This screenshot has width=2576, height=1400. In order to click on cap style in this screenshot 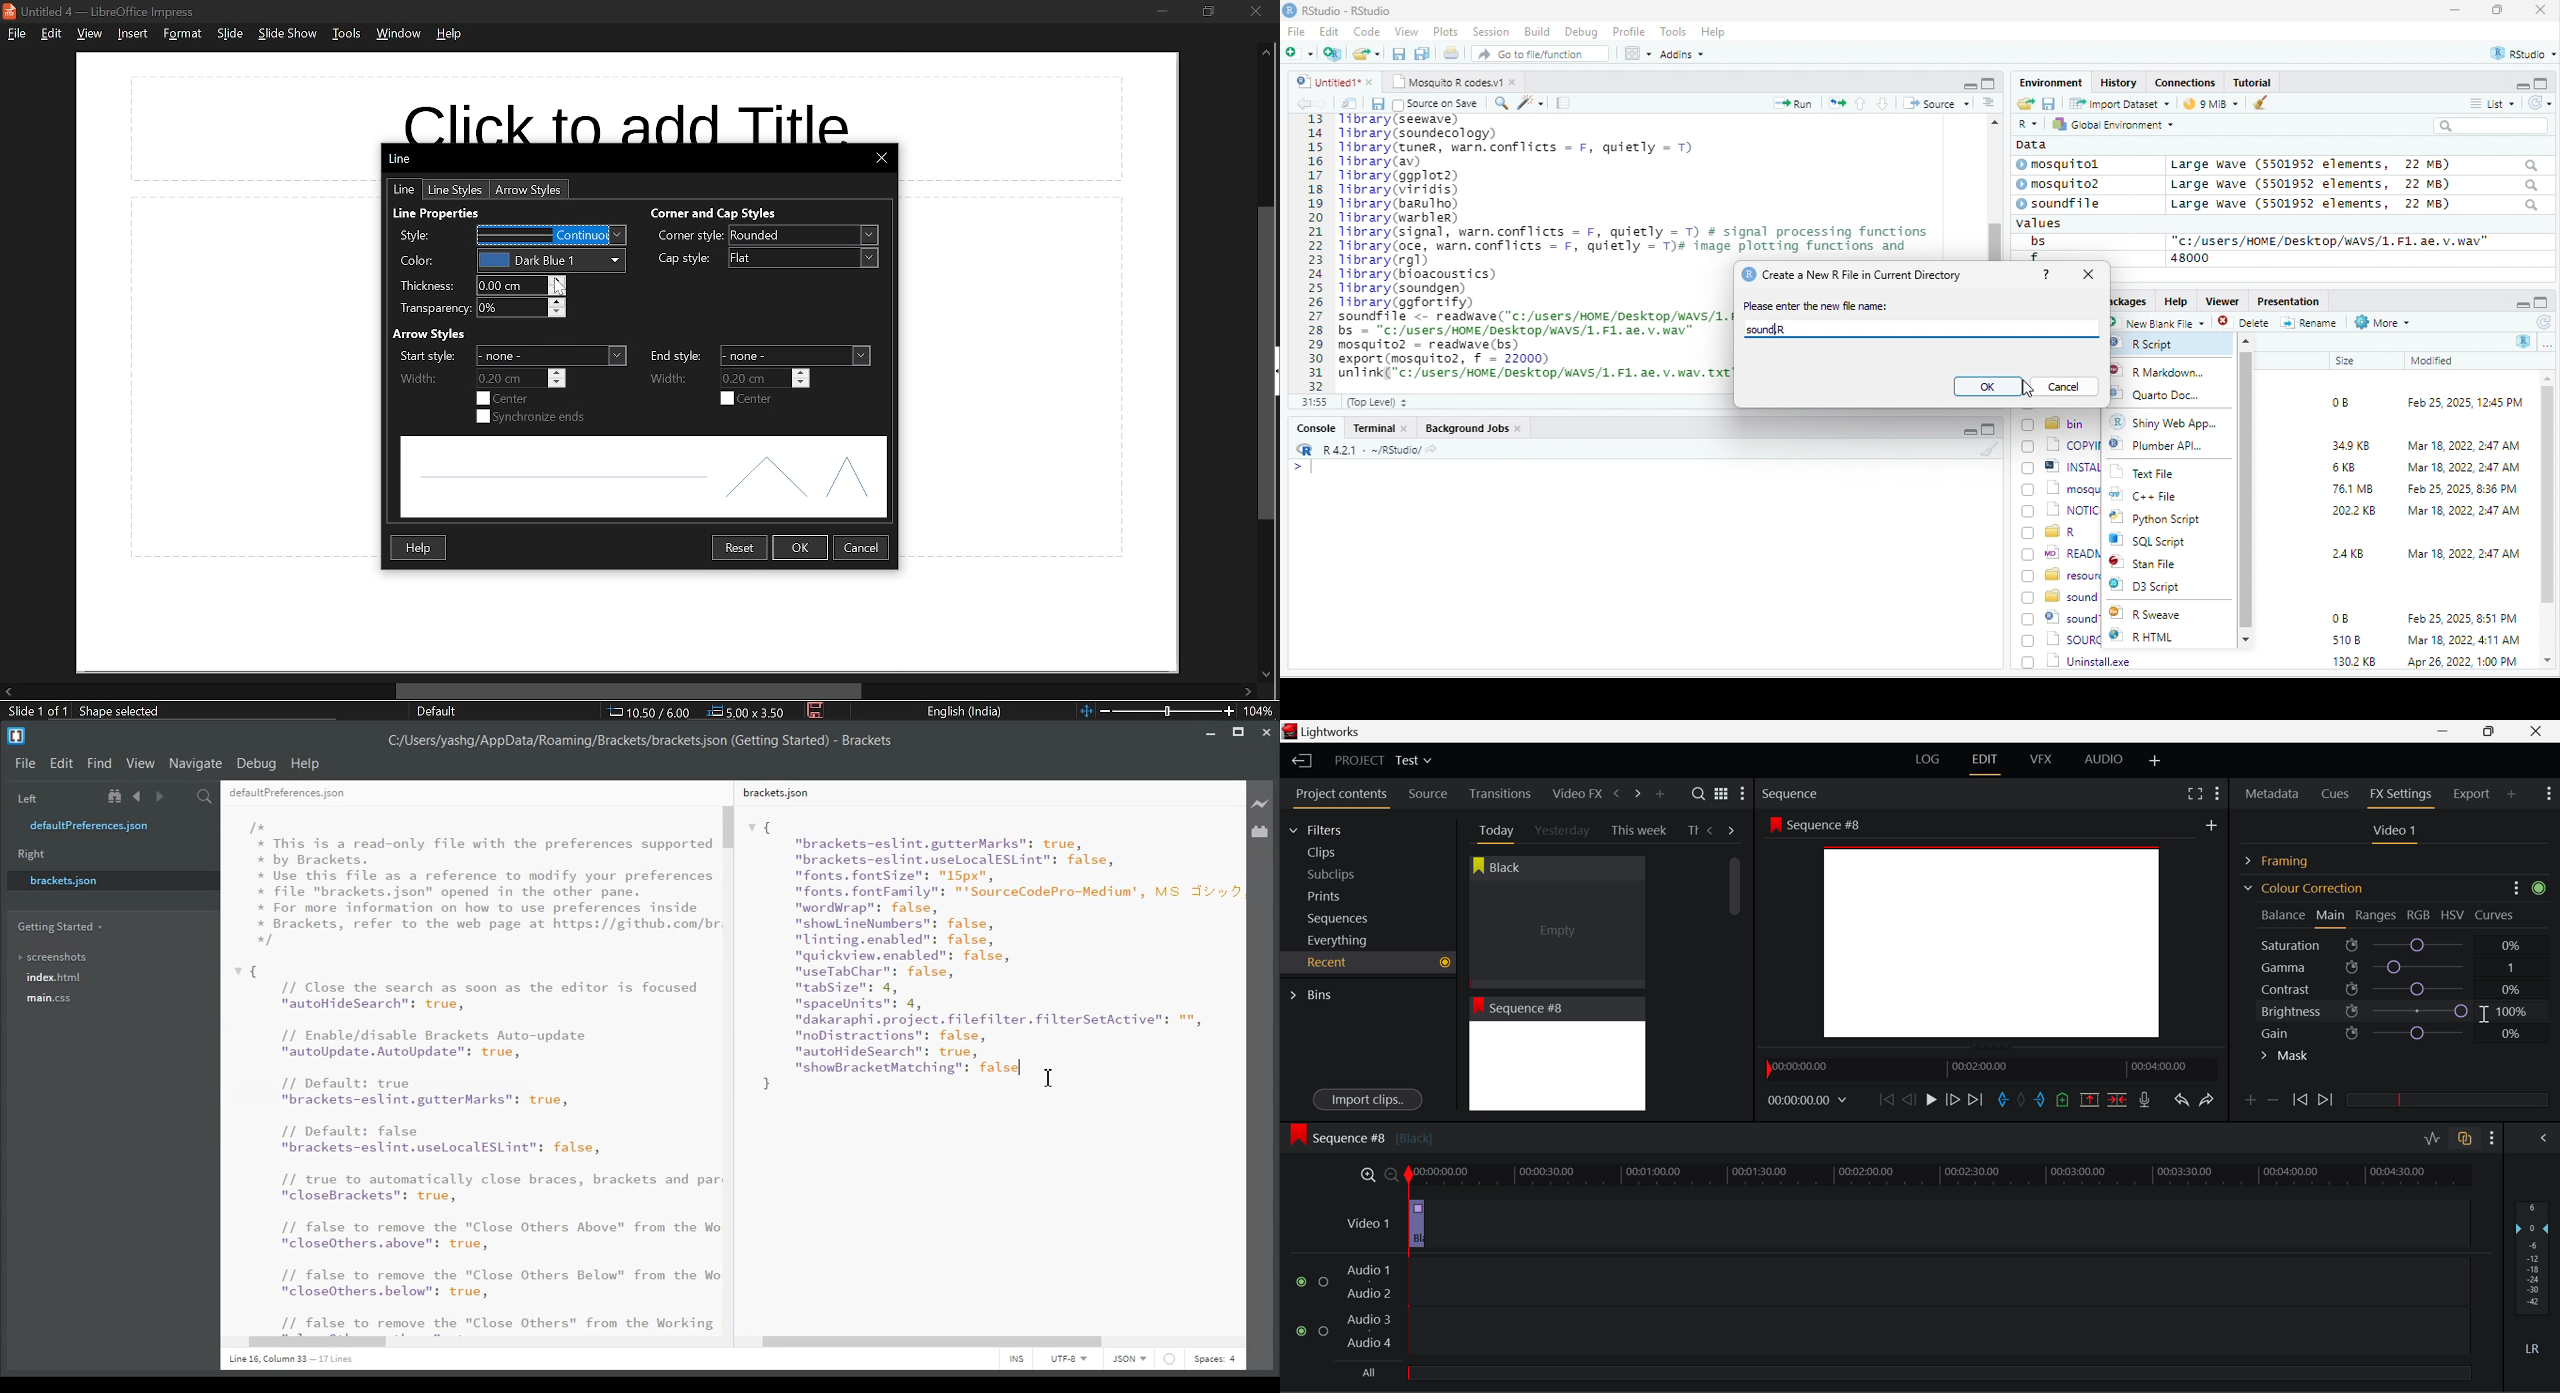, I will do `click(802, 258)`.